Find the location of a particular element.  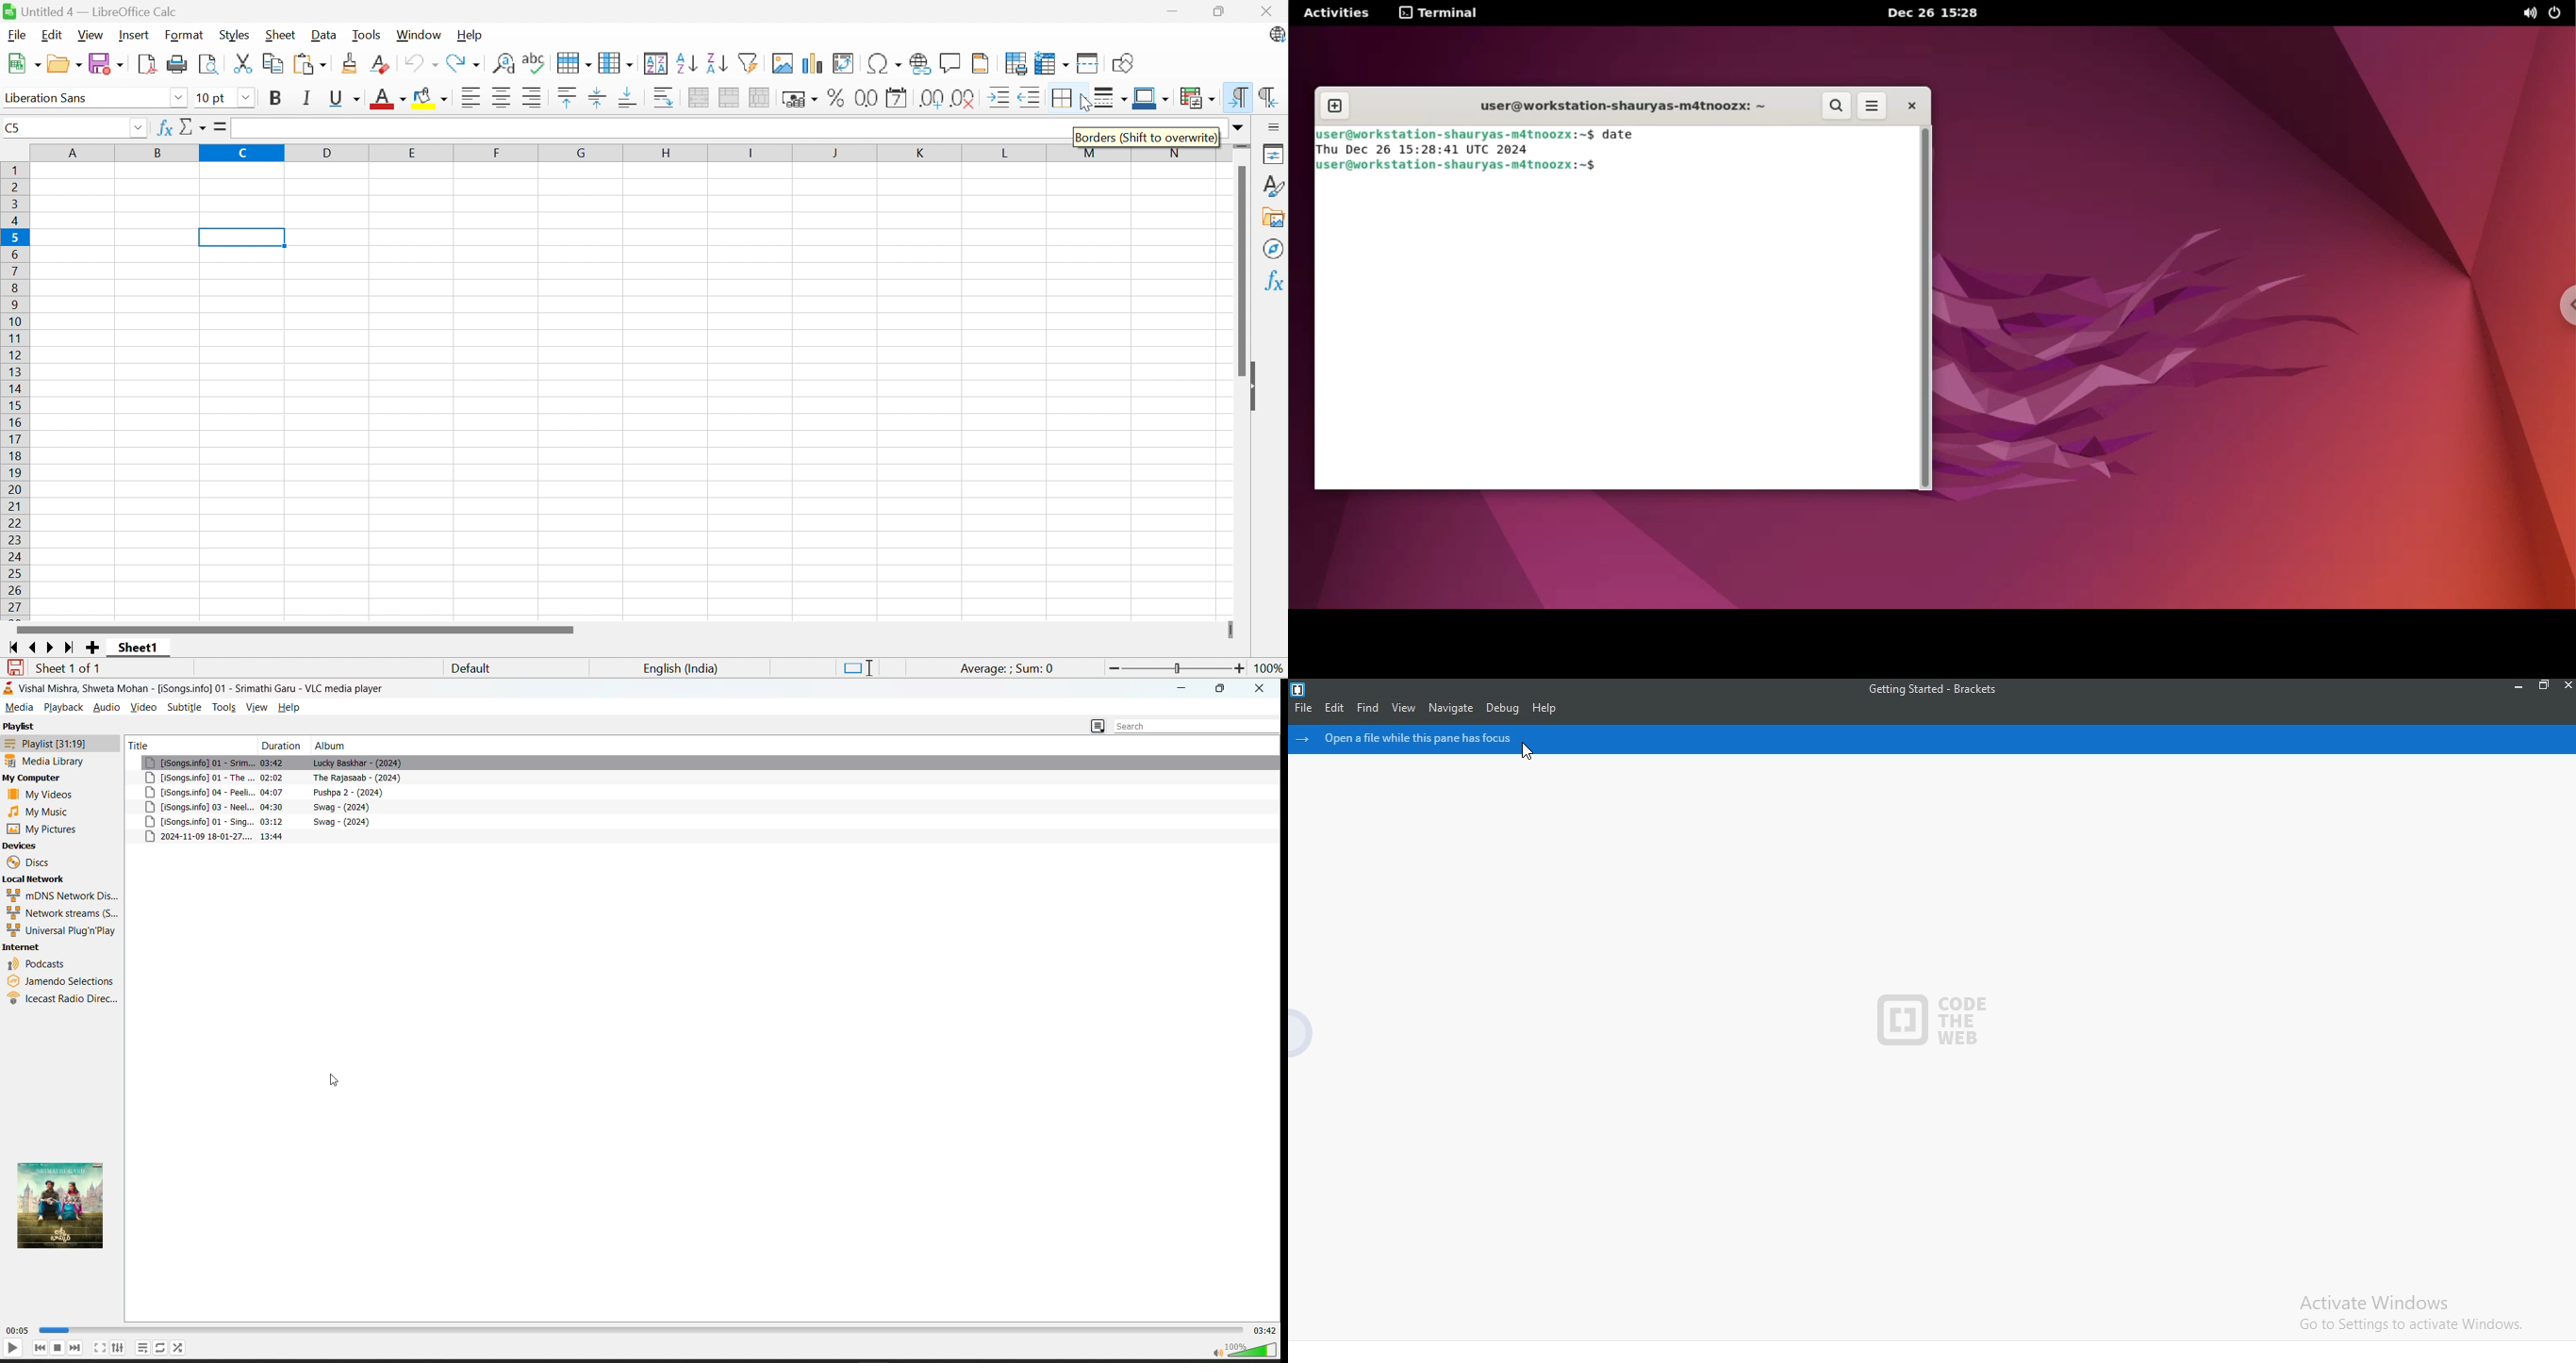

Sot ascending is located at coordinates (687, 62).